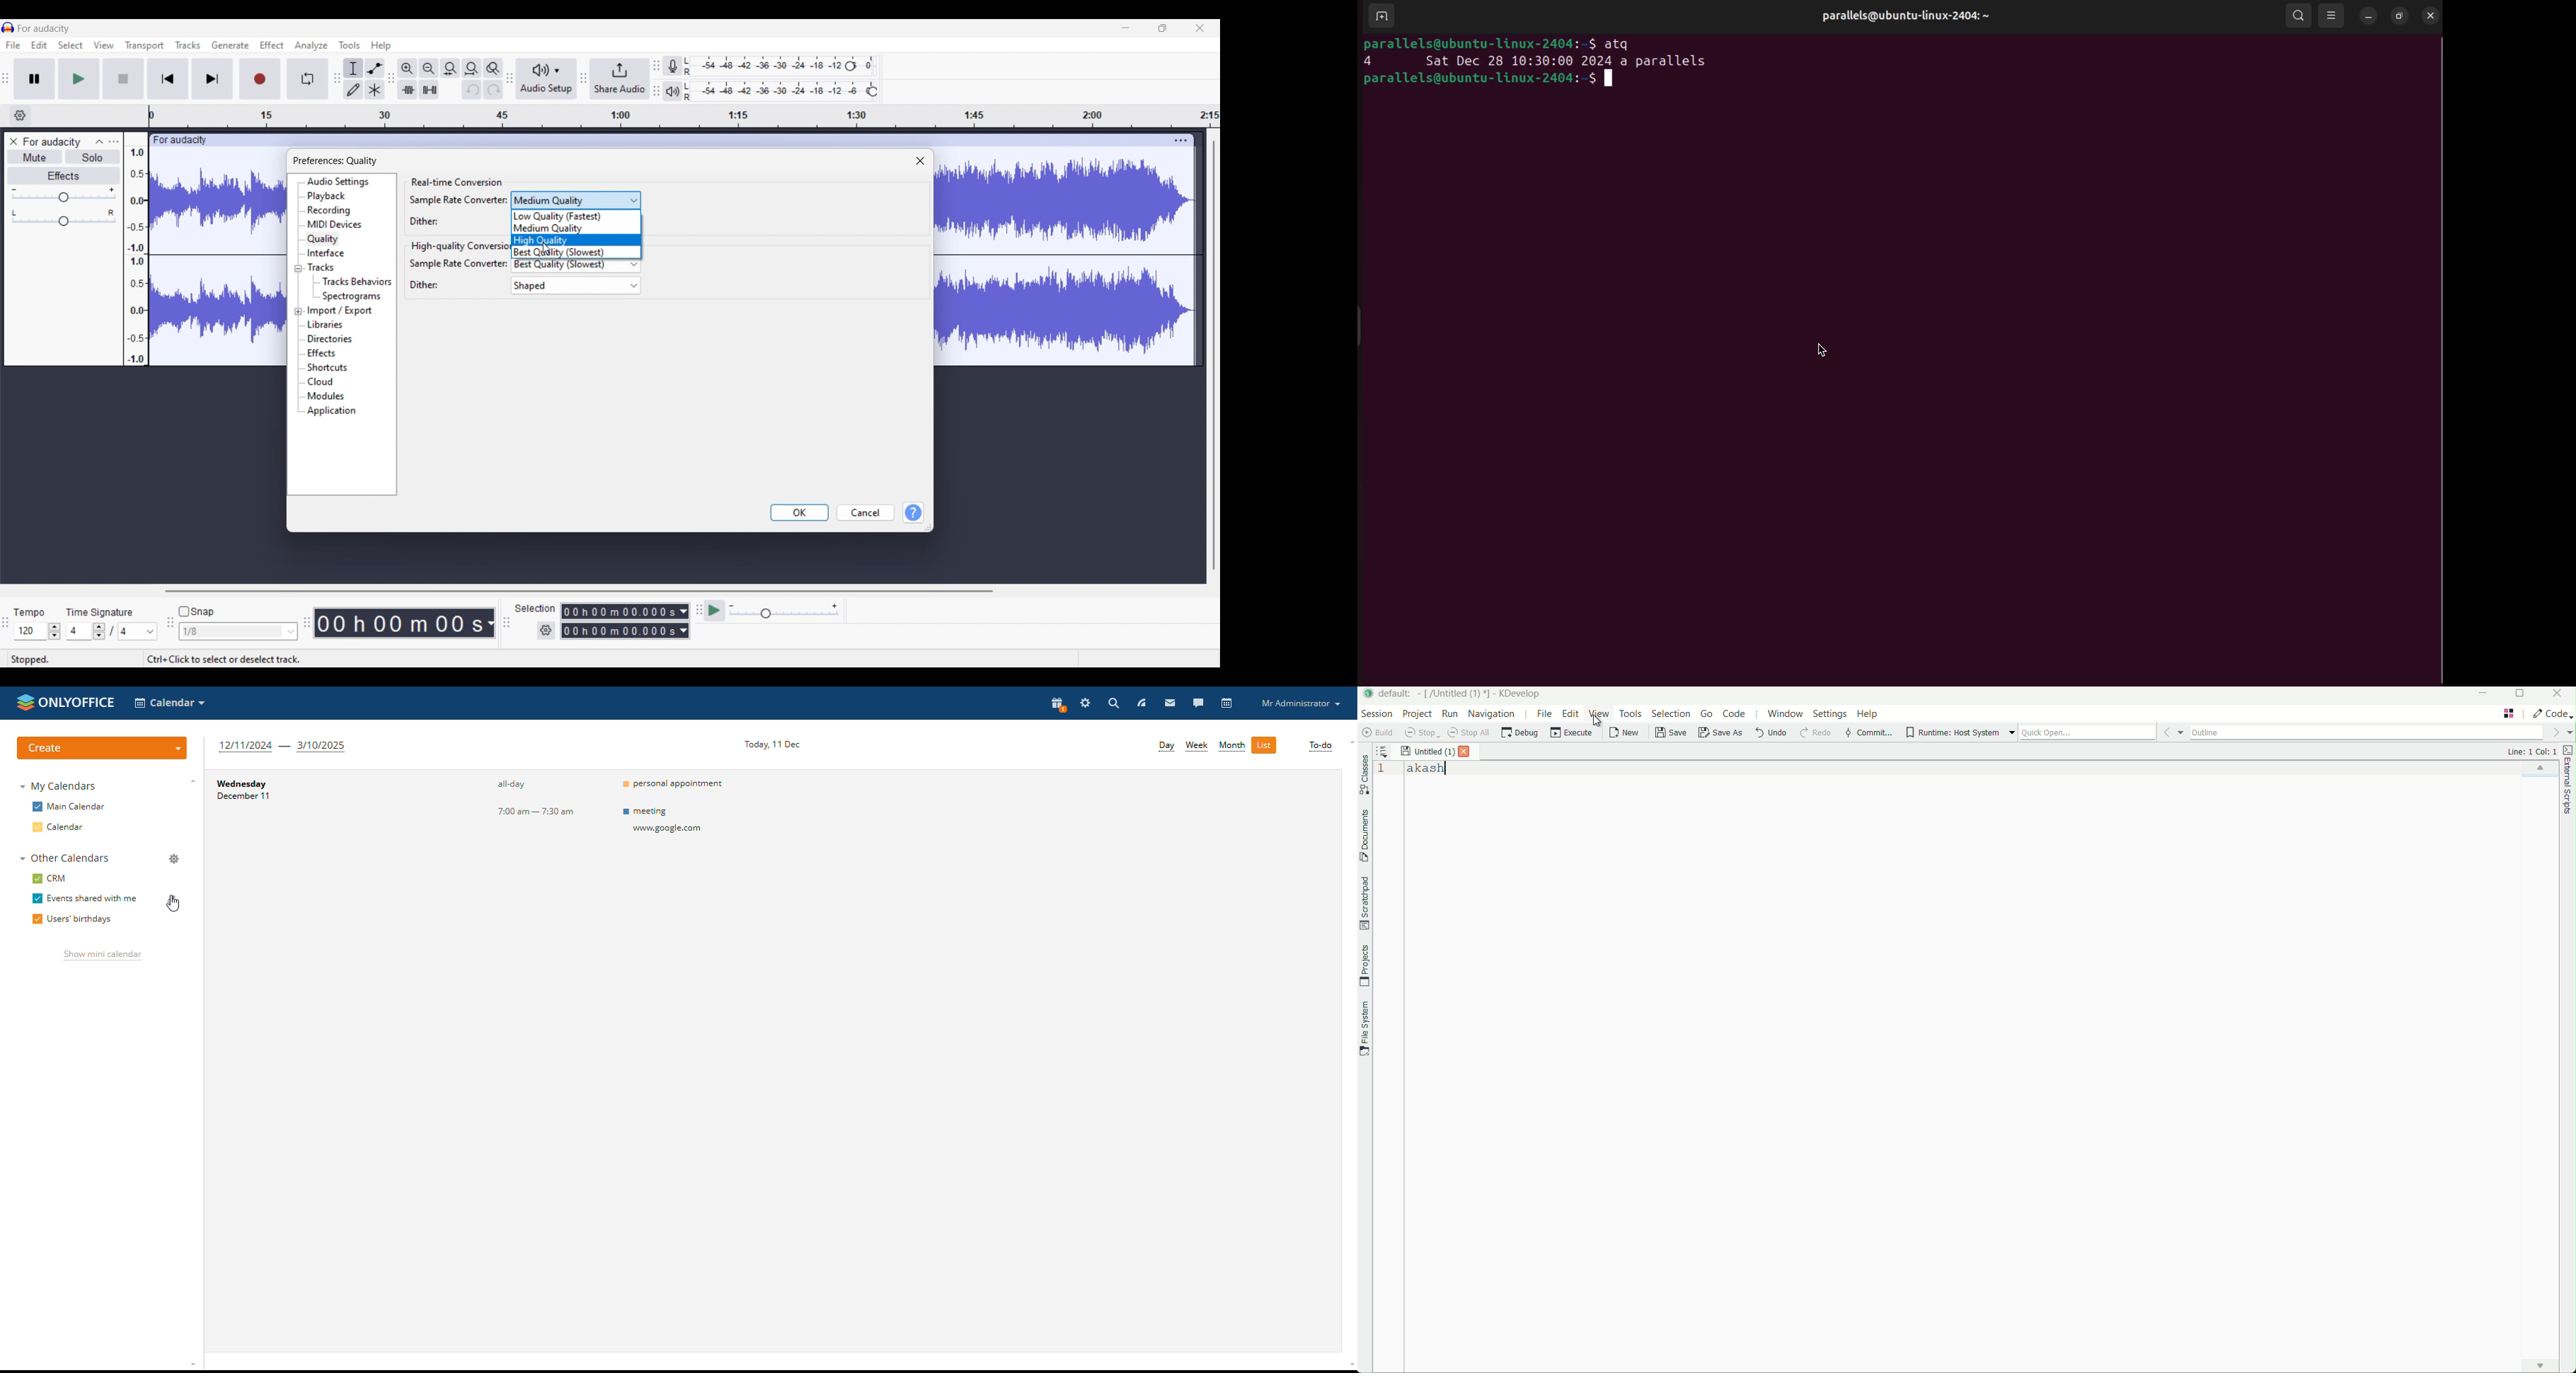 Image resolution: width=2576 pixels, height=1400 pixels. I want to click on Tracks, so click(322, 267).